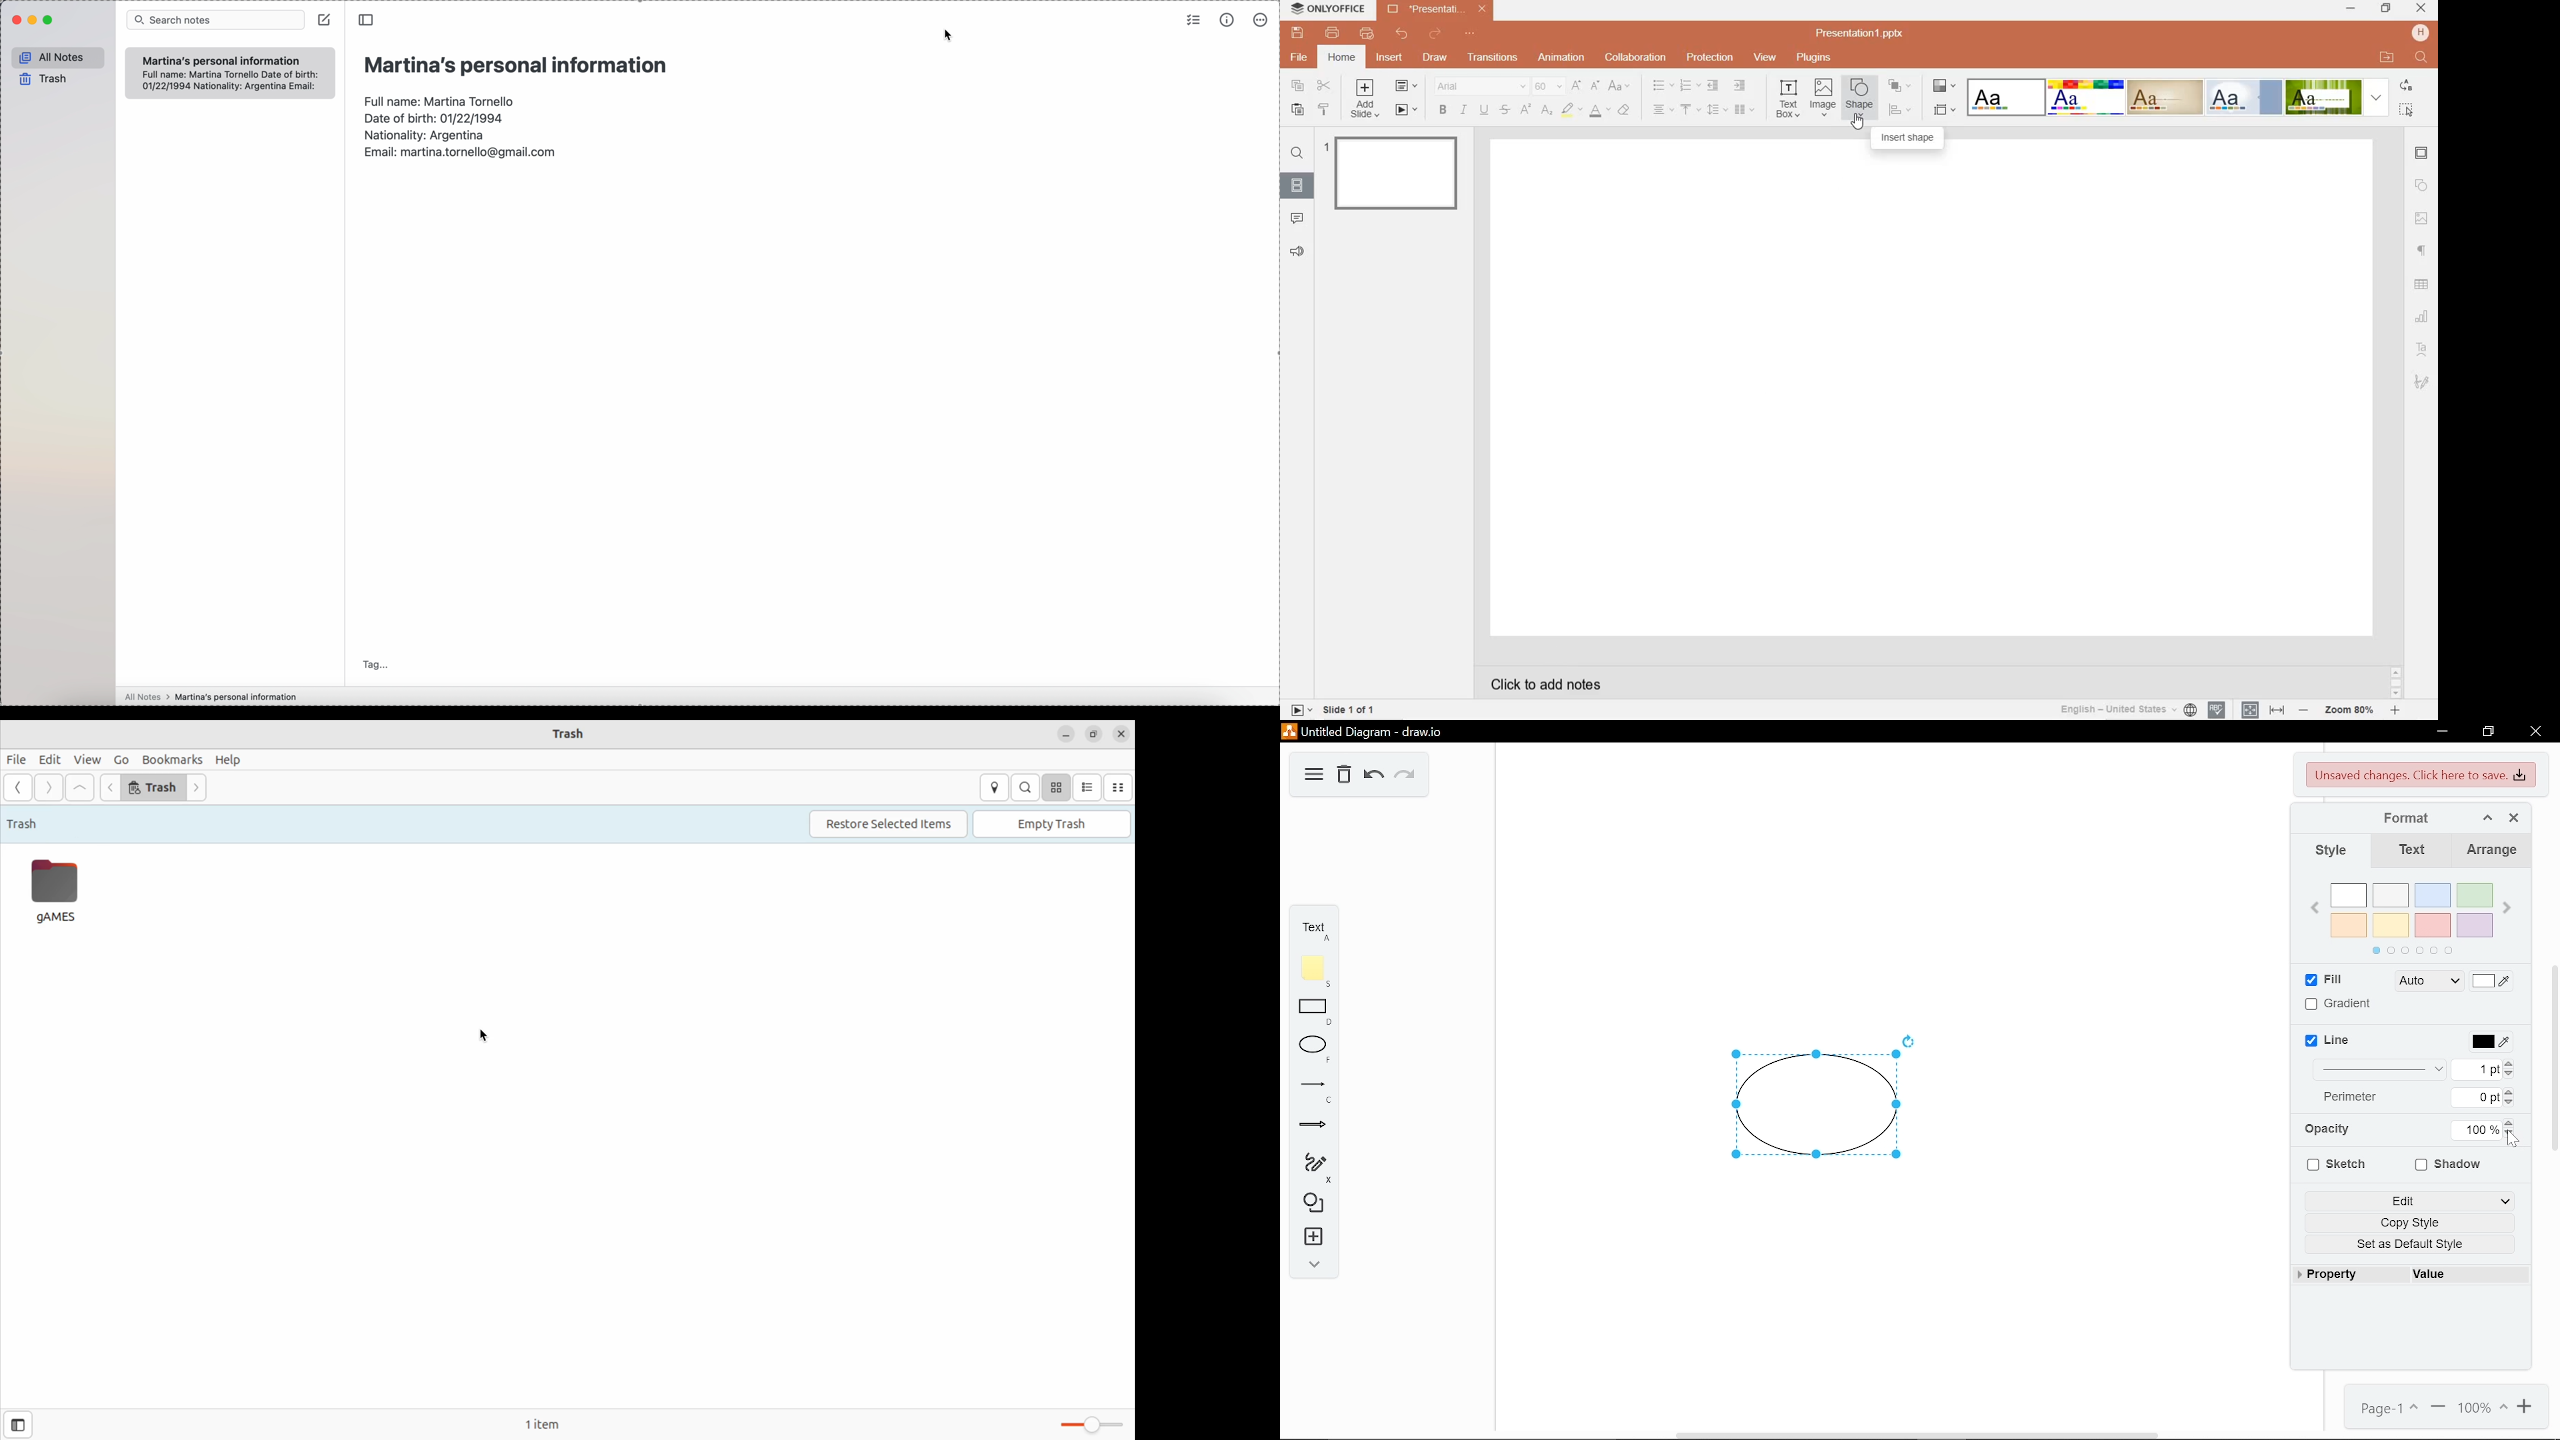 The image size is (2576, 1456). I want to click on Redo, so click(1406, 777).